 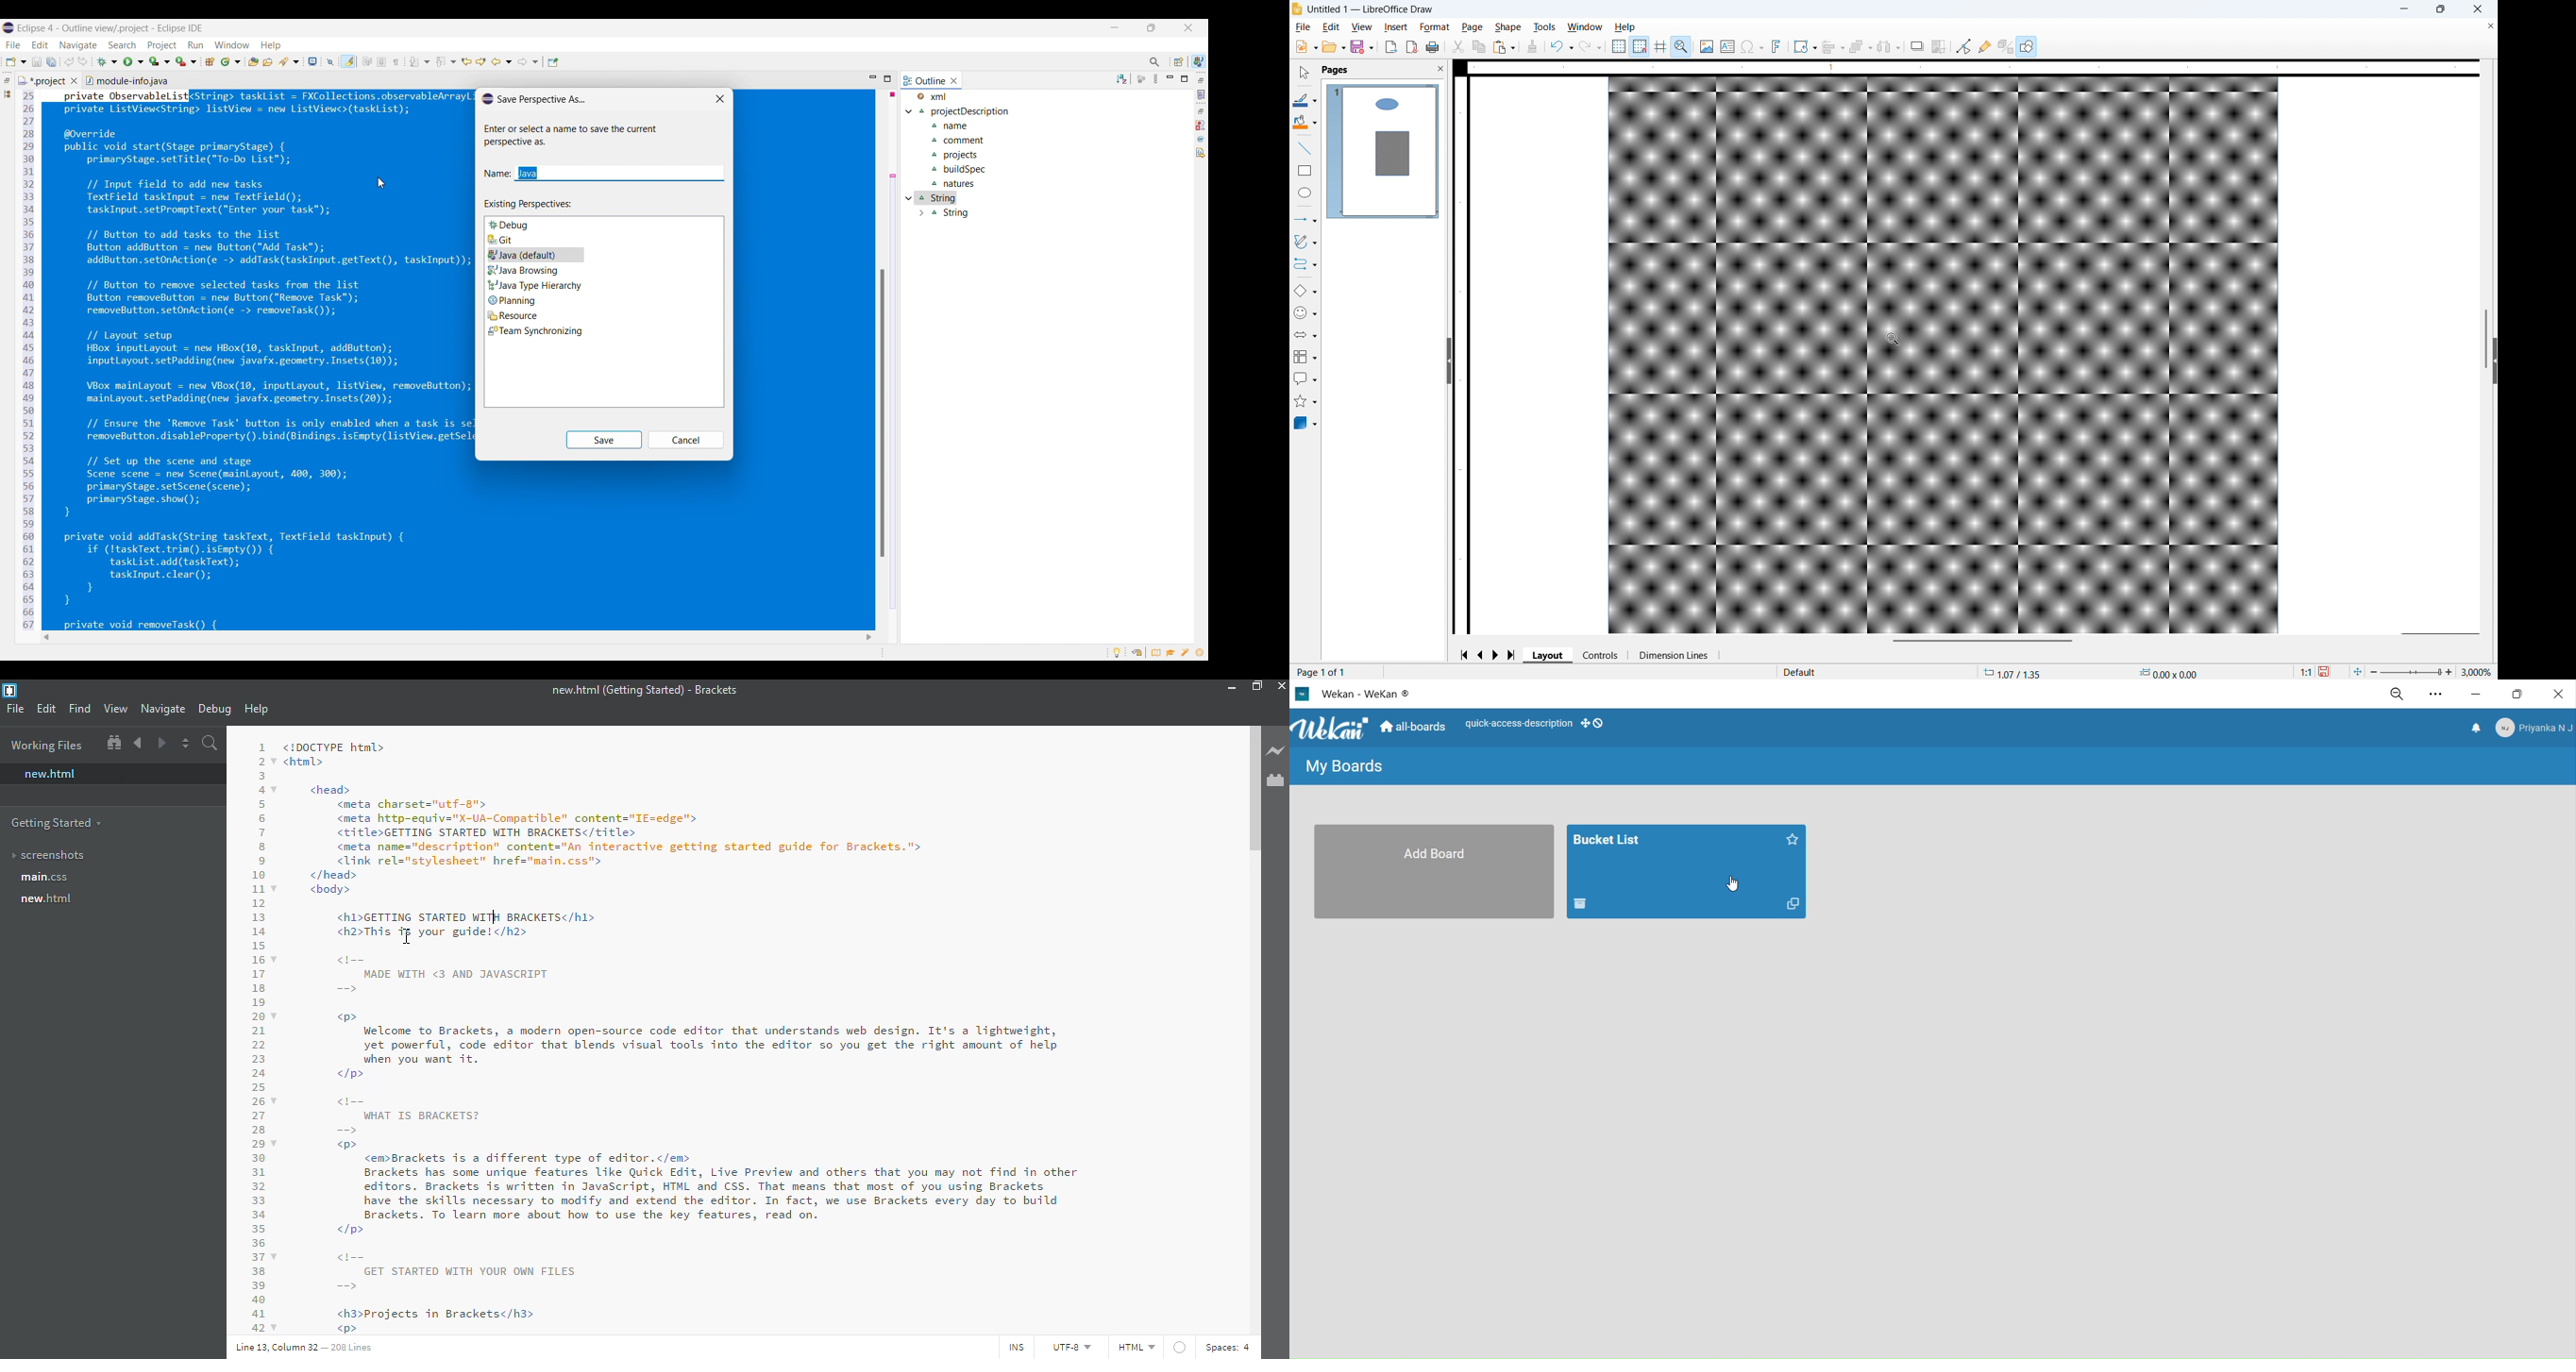 What do you see at coordinates (1640, 45) in the screenshot?
I see `Snap to grid ` at bounding box center [1640, 45].